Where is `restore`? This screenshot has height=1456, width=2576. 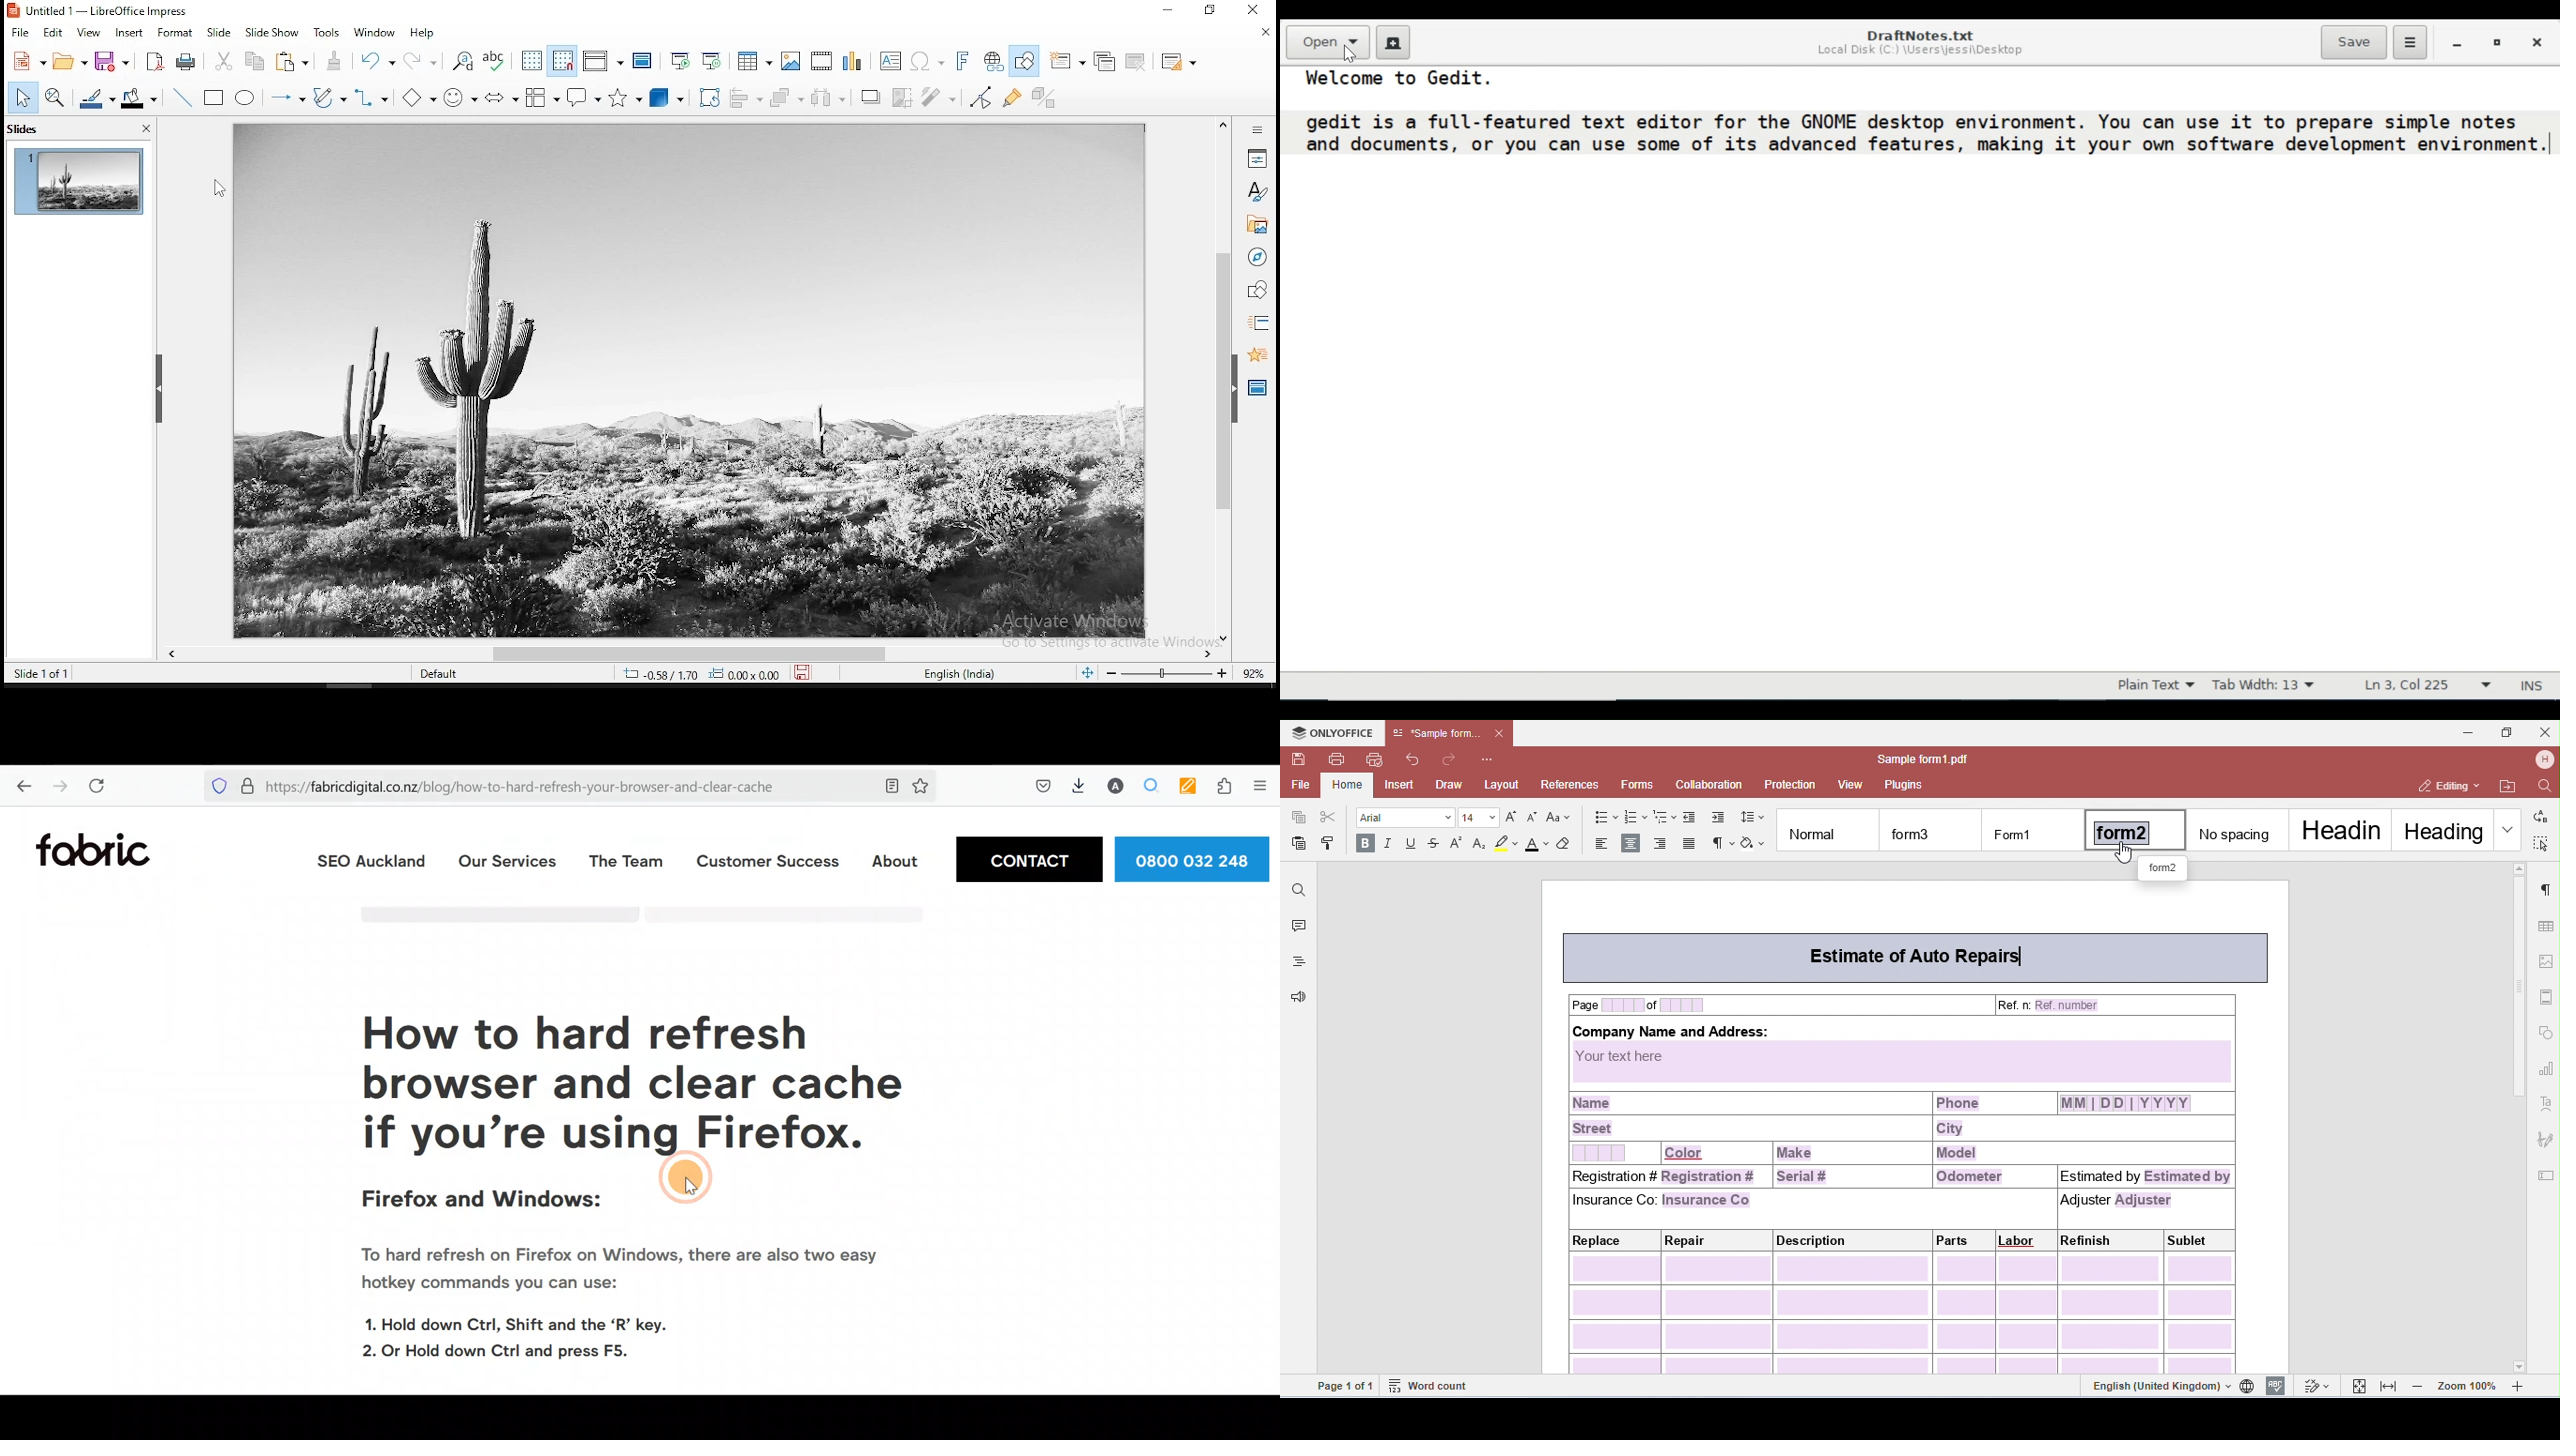
restore is located at coordinates (1206, 10).